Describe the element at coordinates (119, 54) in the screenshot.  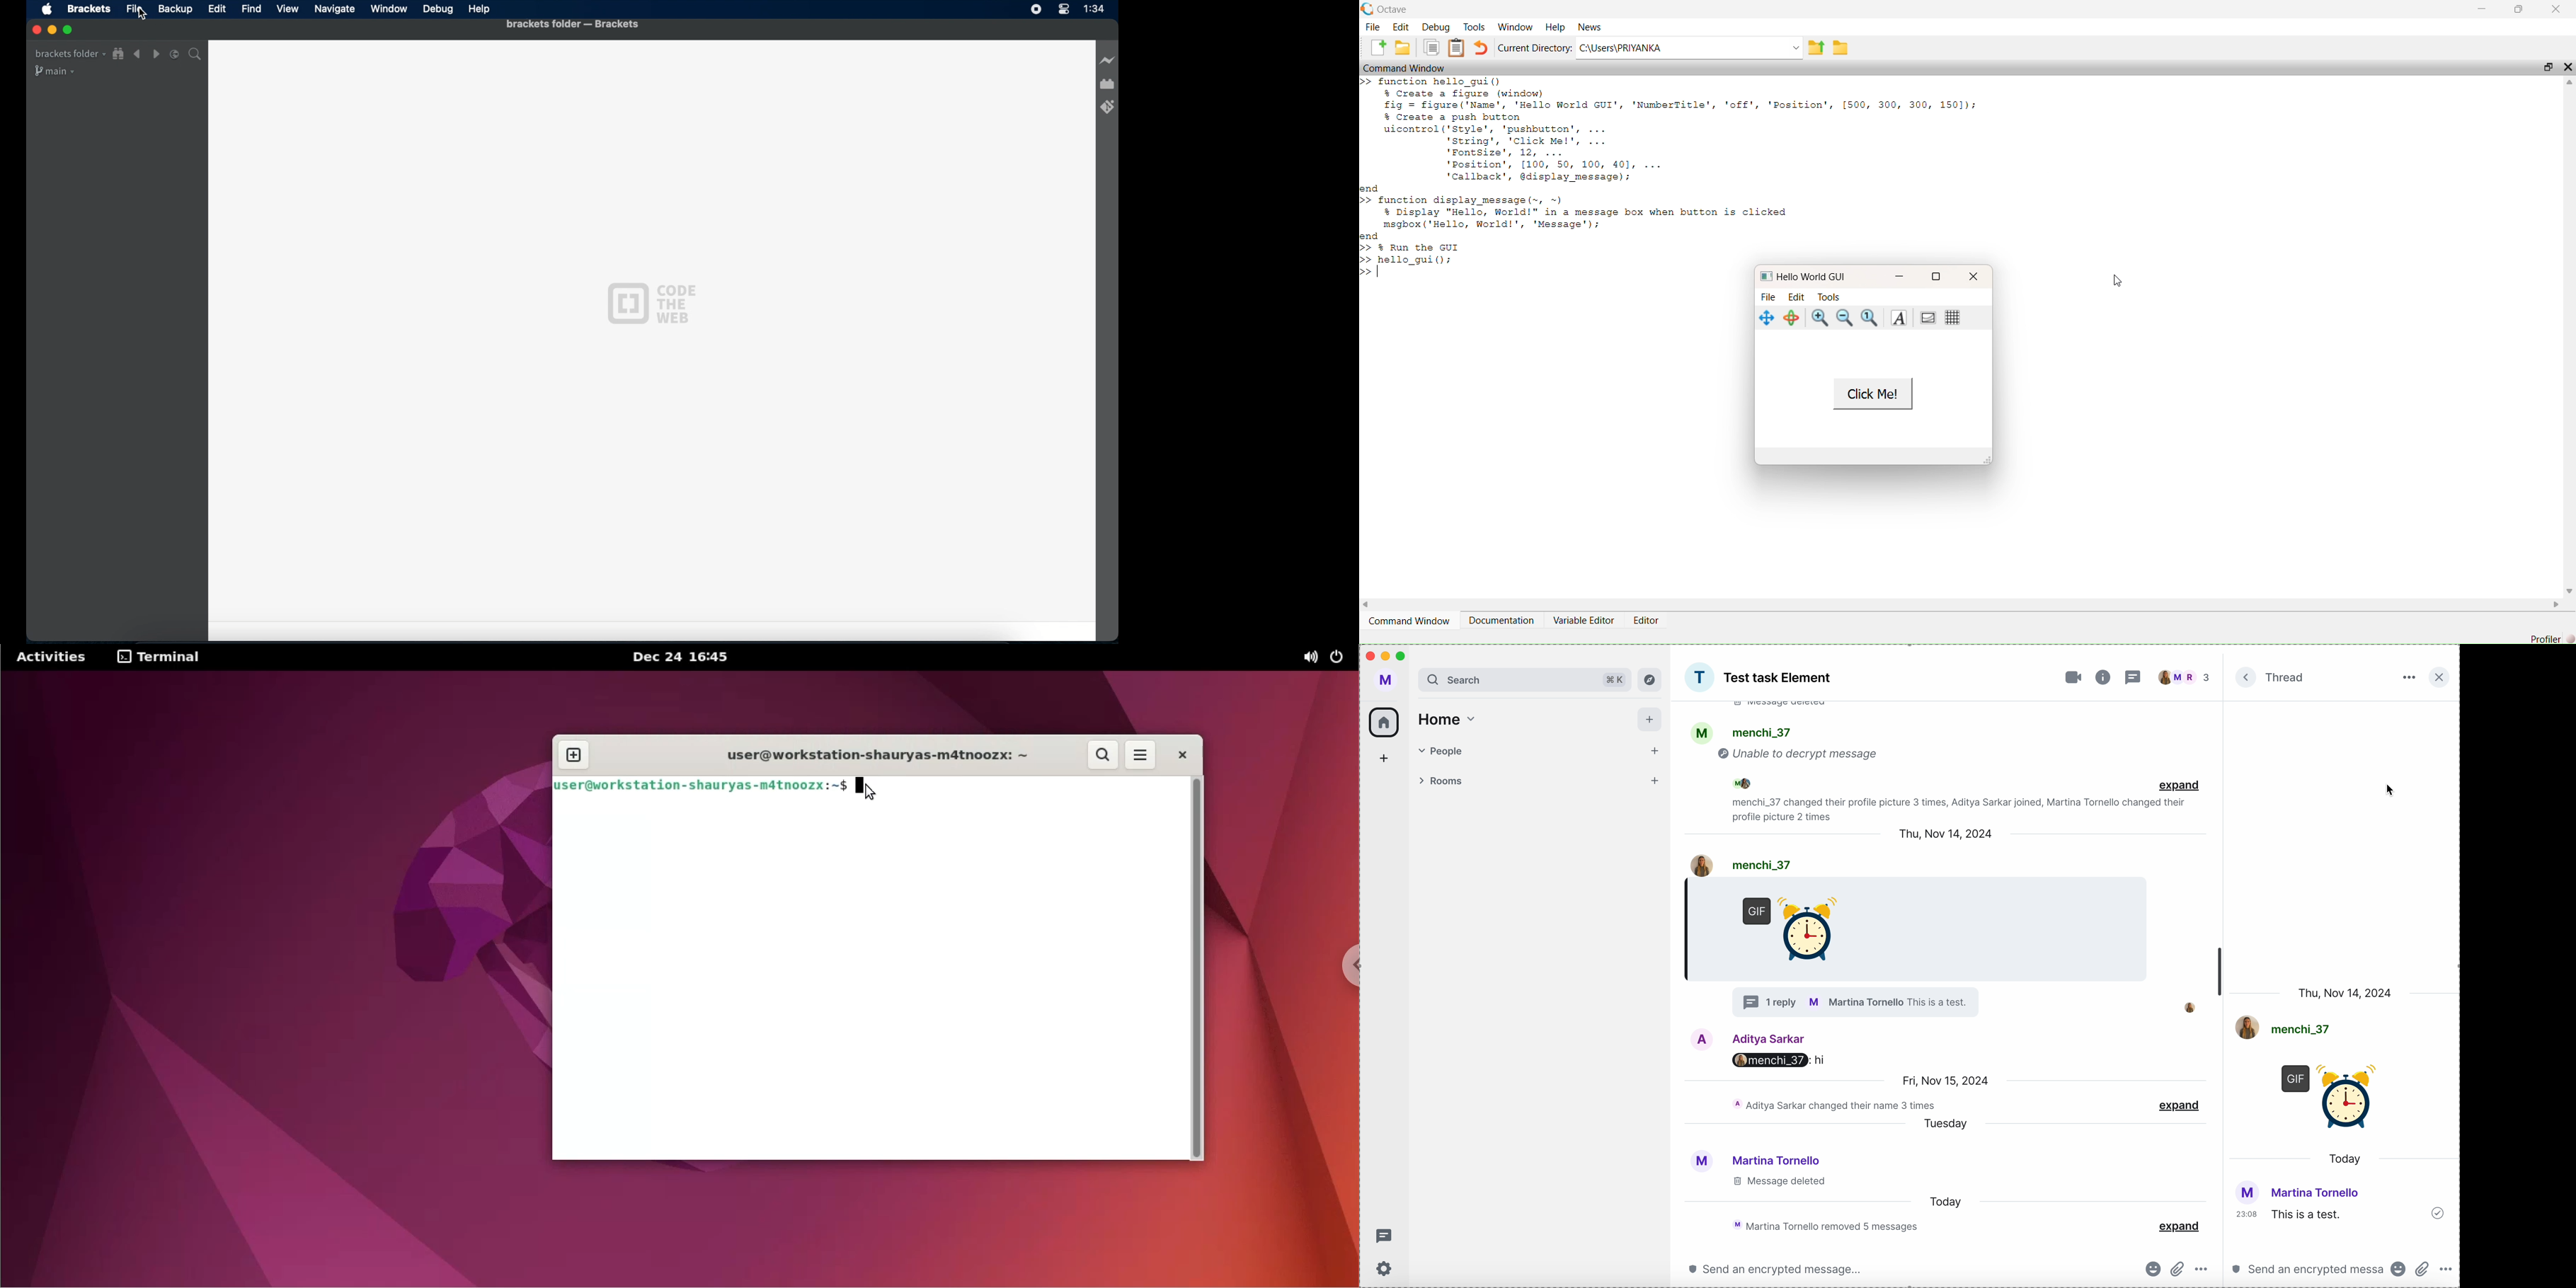
I see `Show fill-in tree` at that location.